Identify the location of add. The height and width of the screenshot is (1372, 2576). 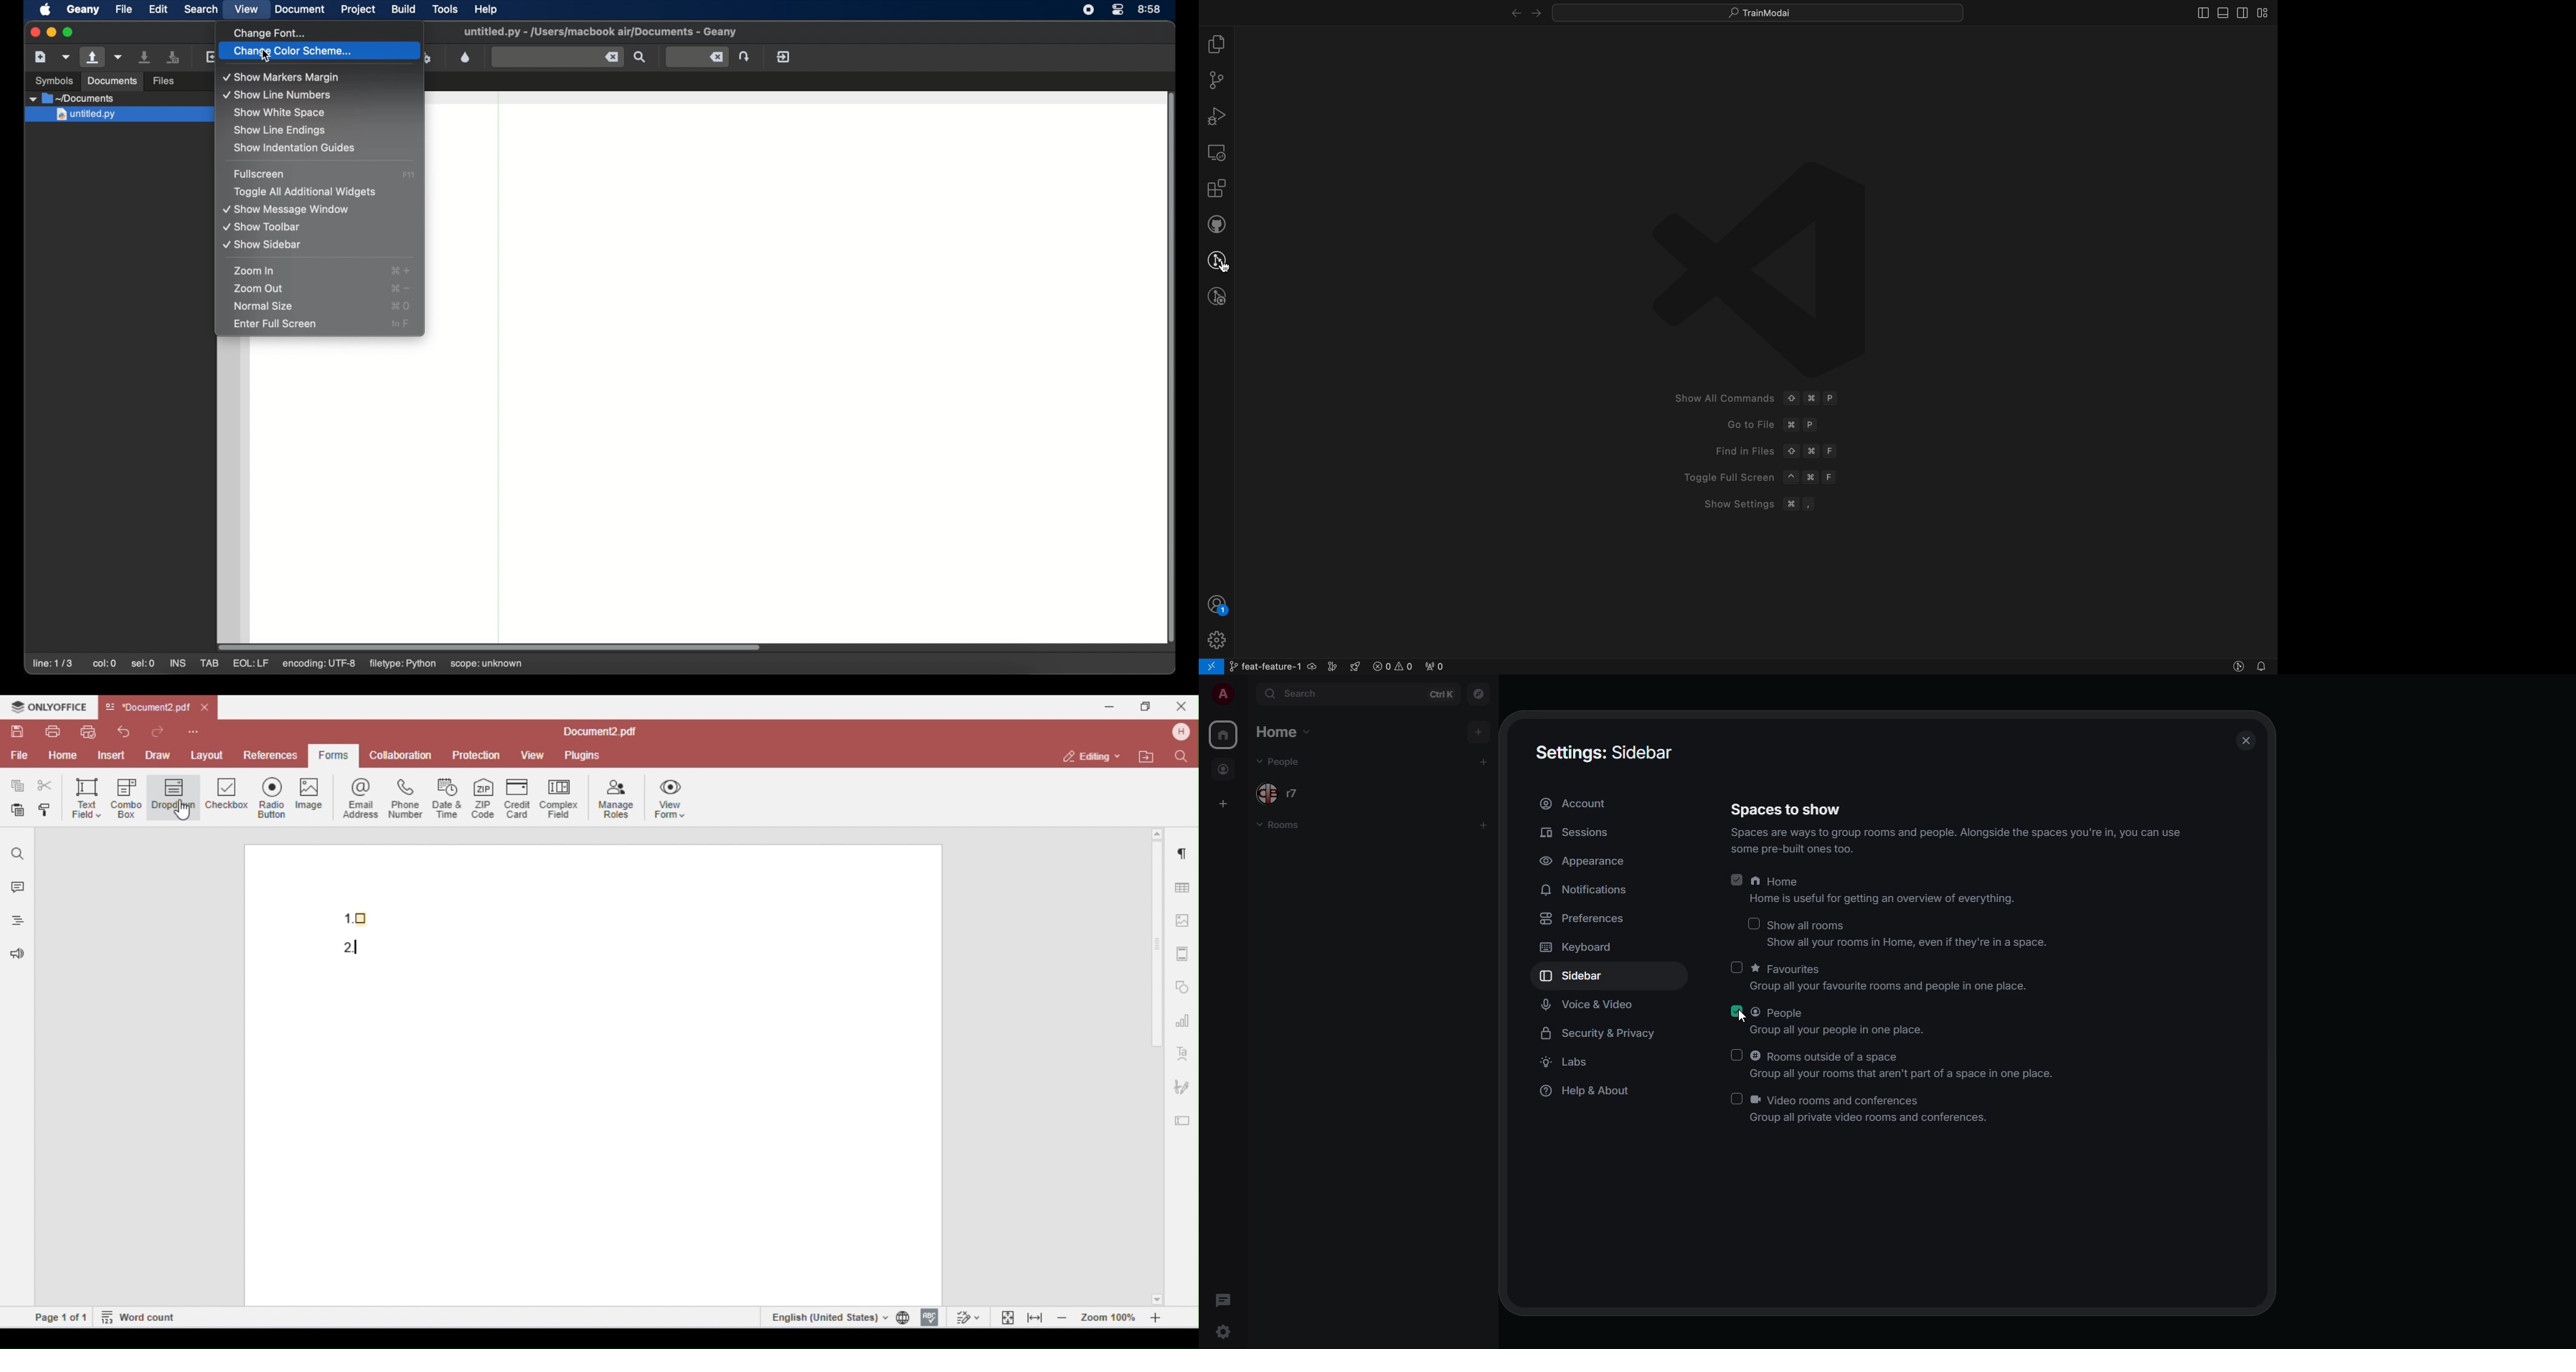
(1481, 730).